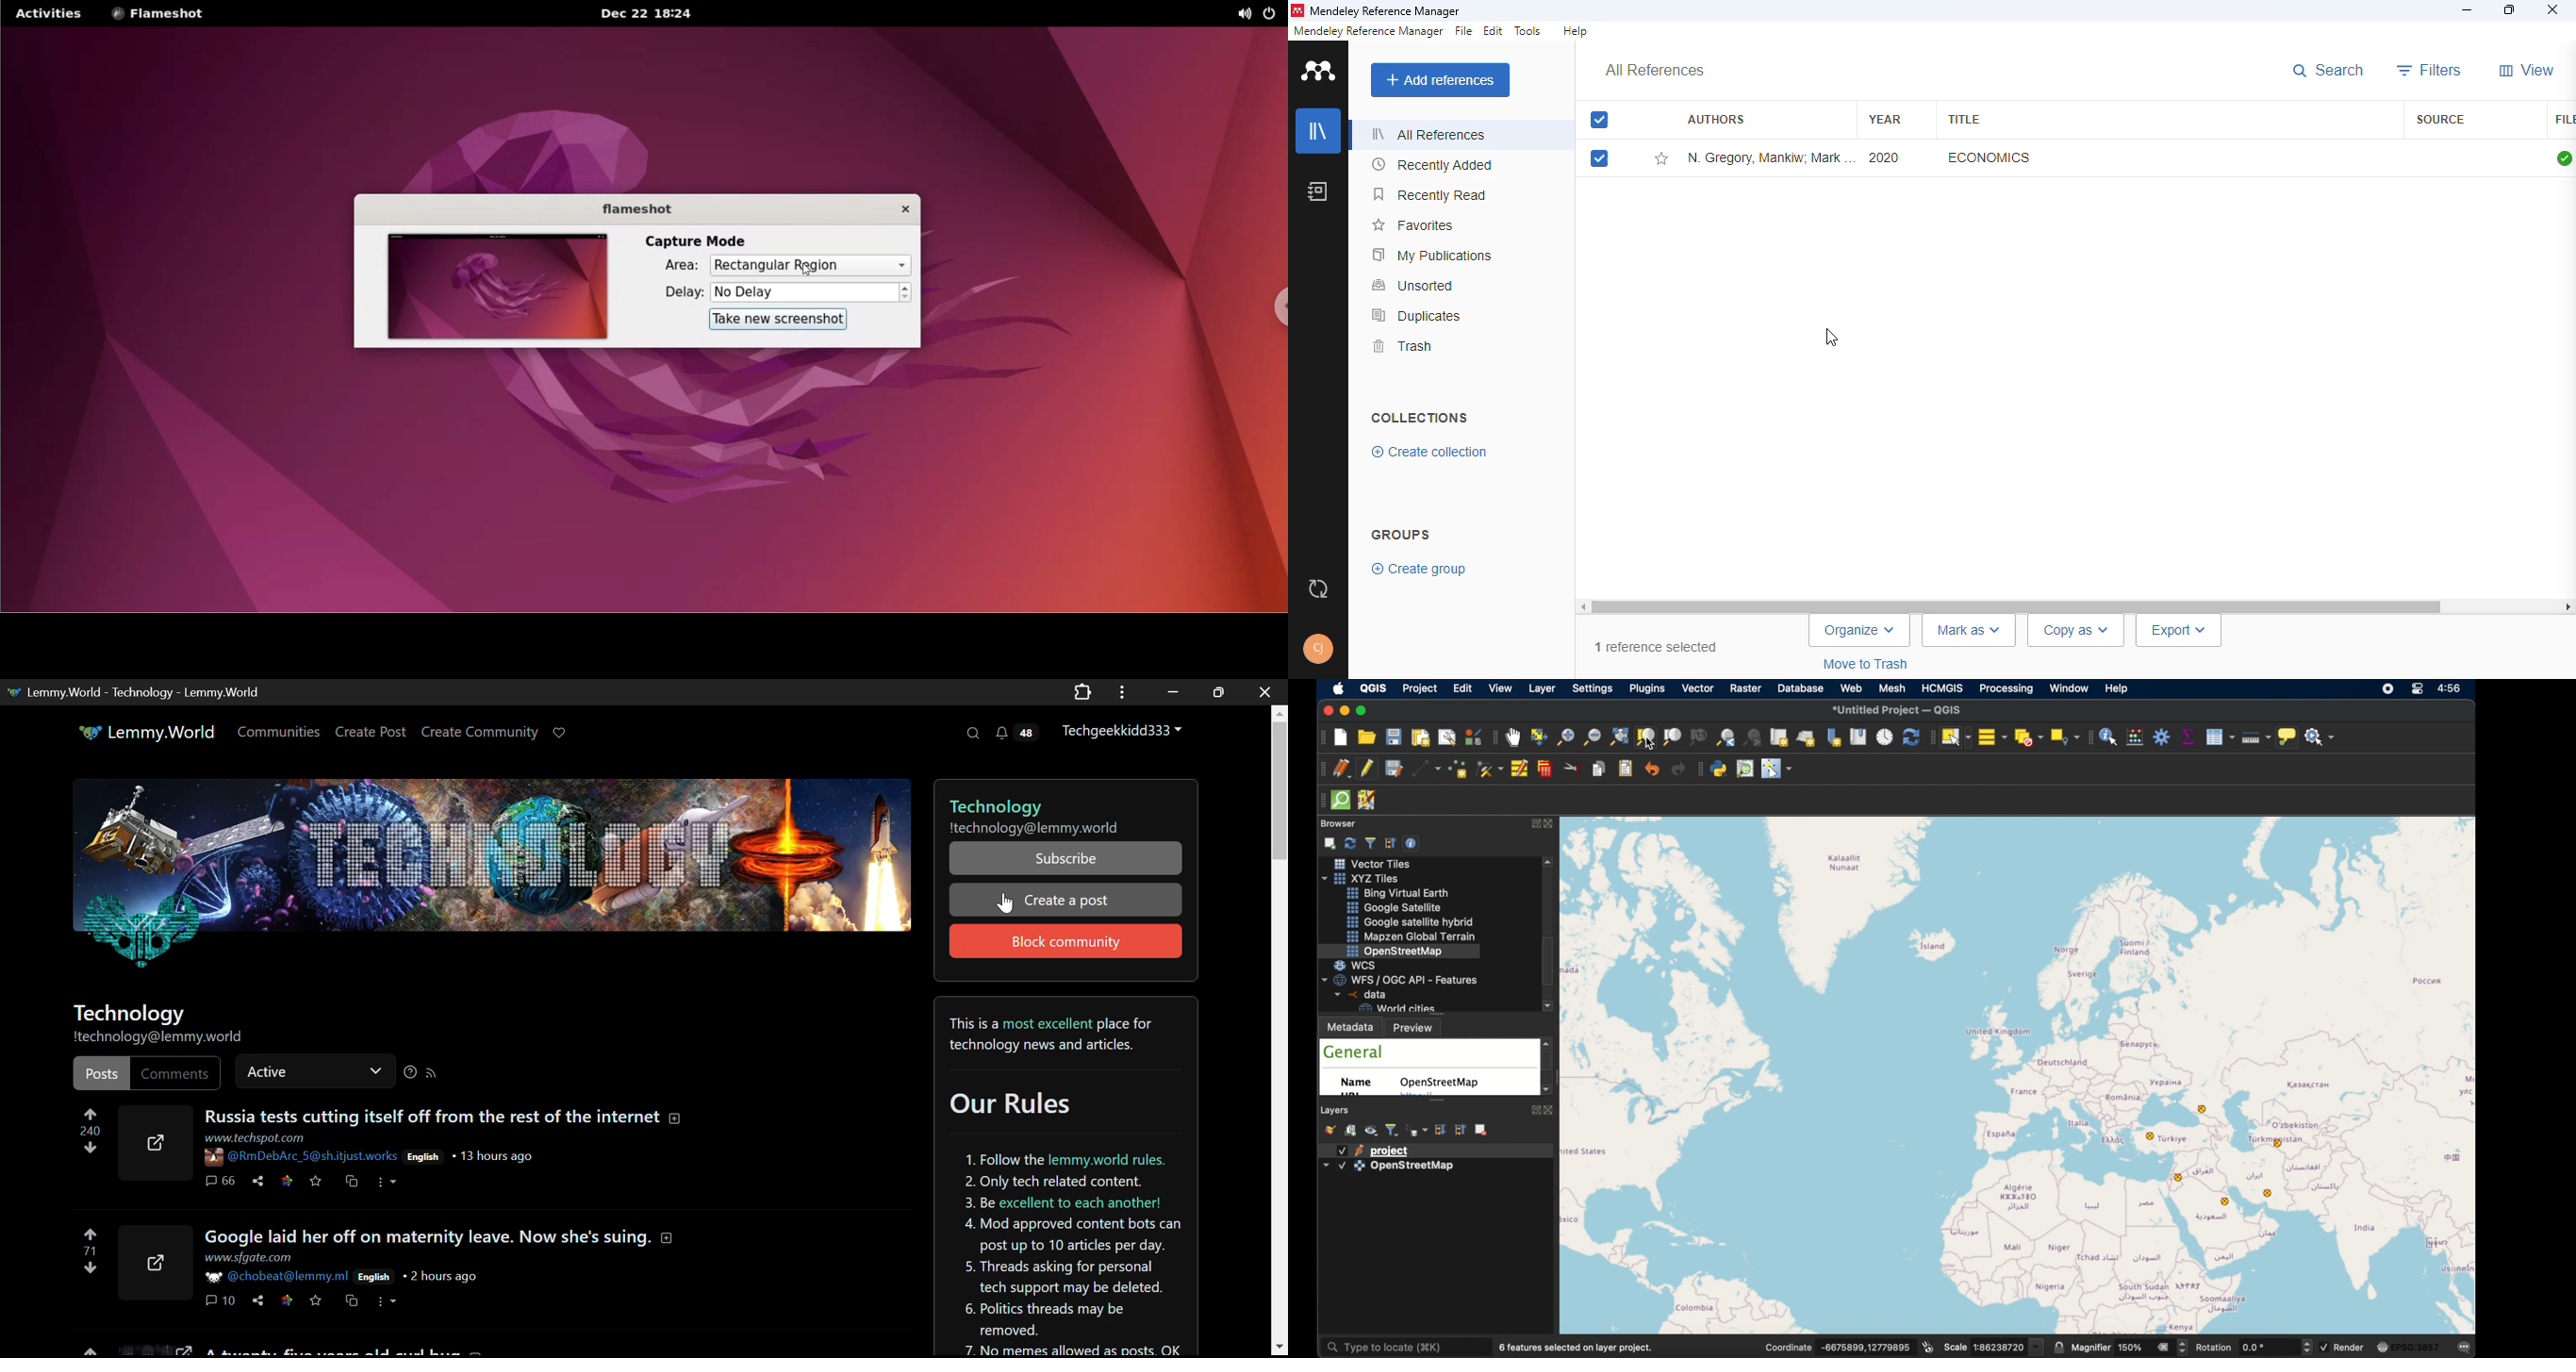  I want to click on window, so click(2069, 689).